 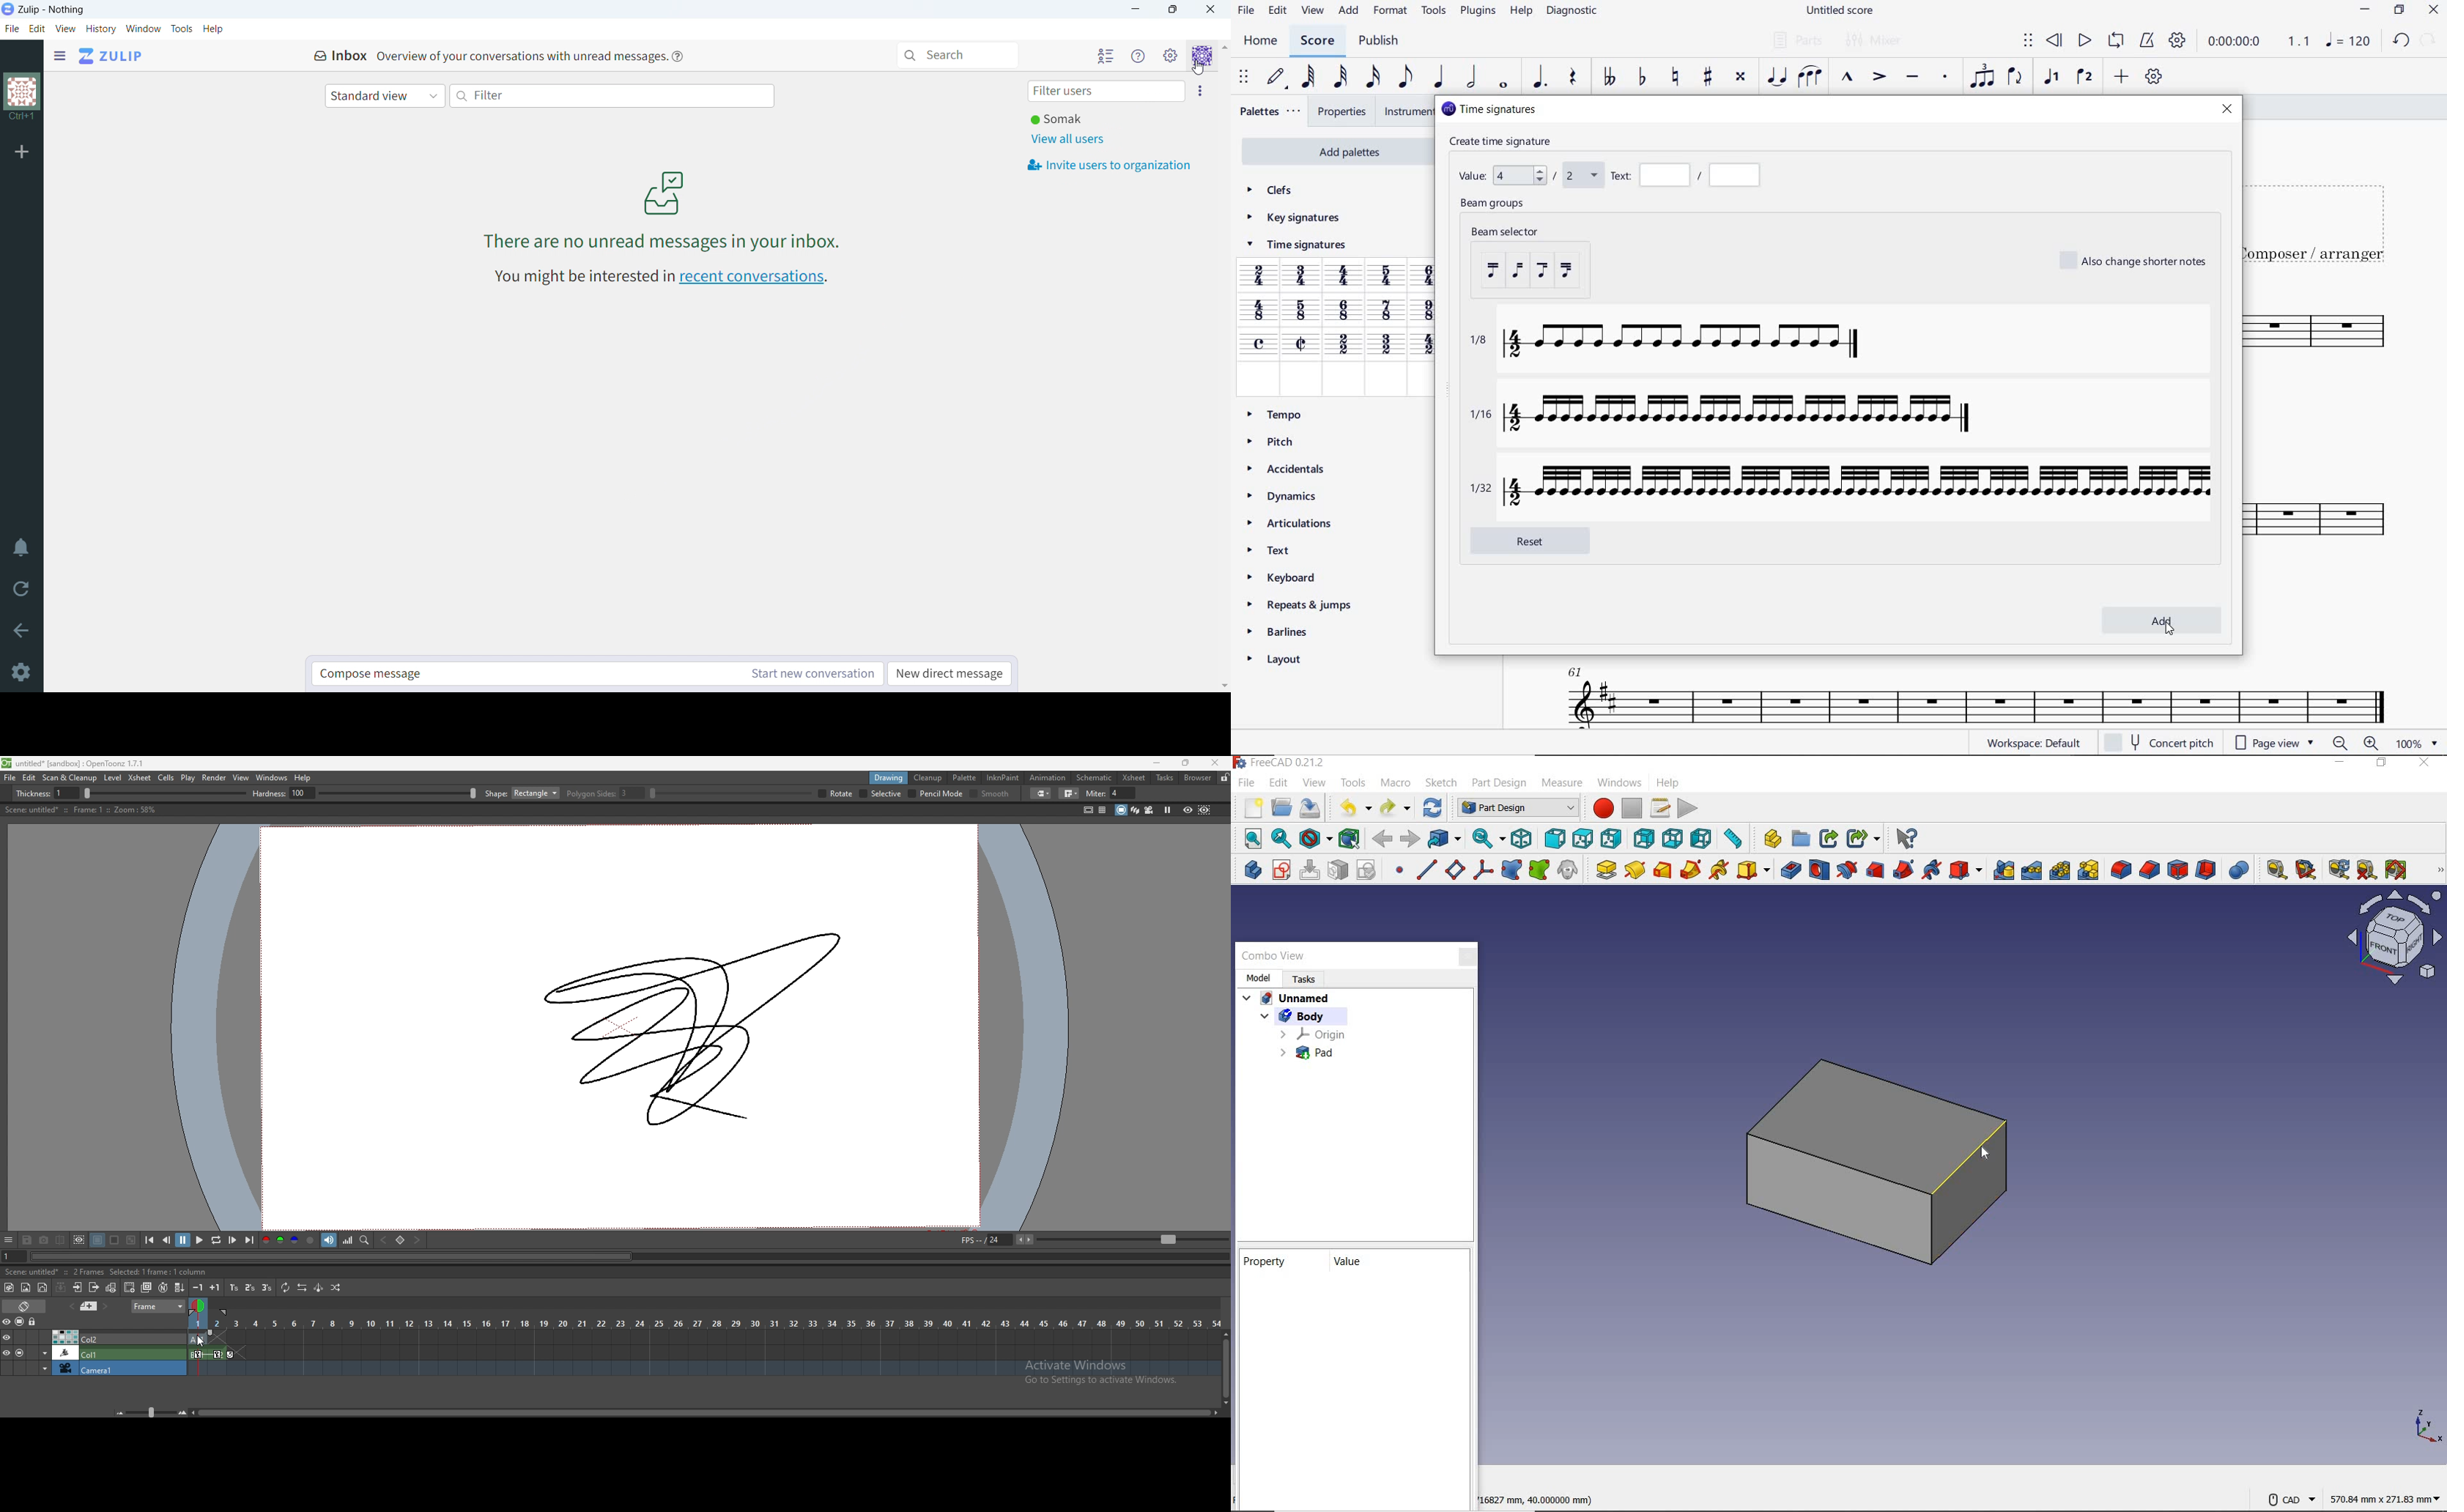 I want to click on You might be interested ir, so click(x=583, y=276).